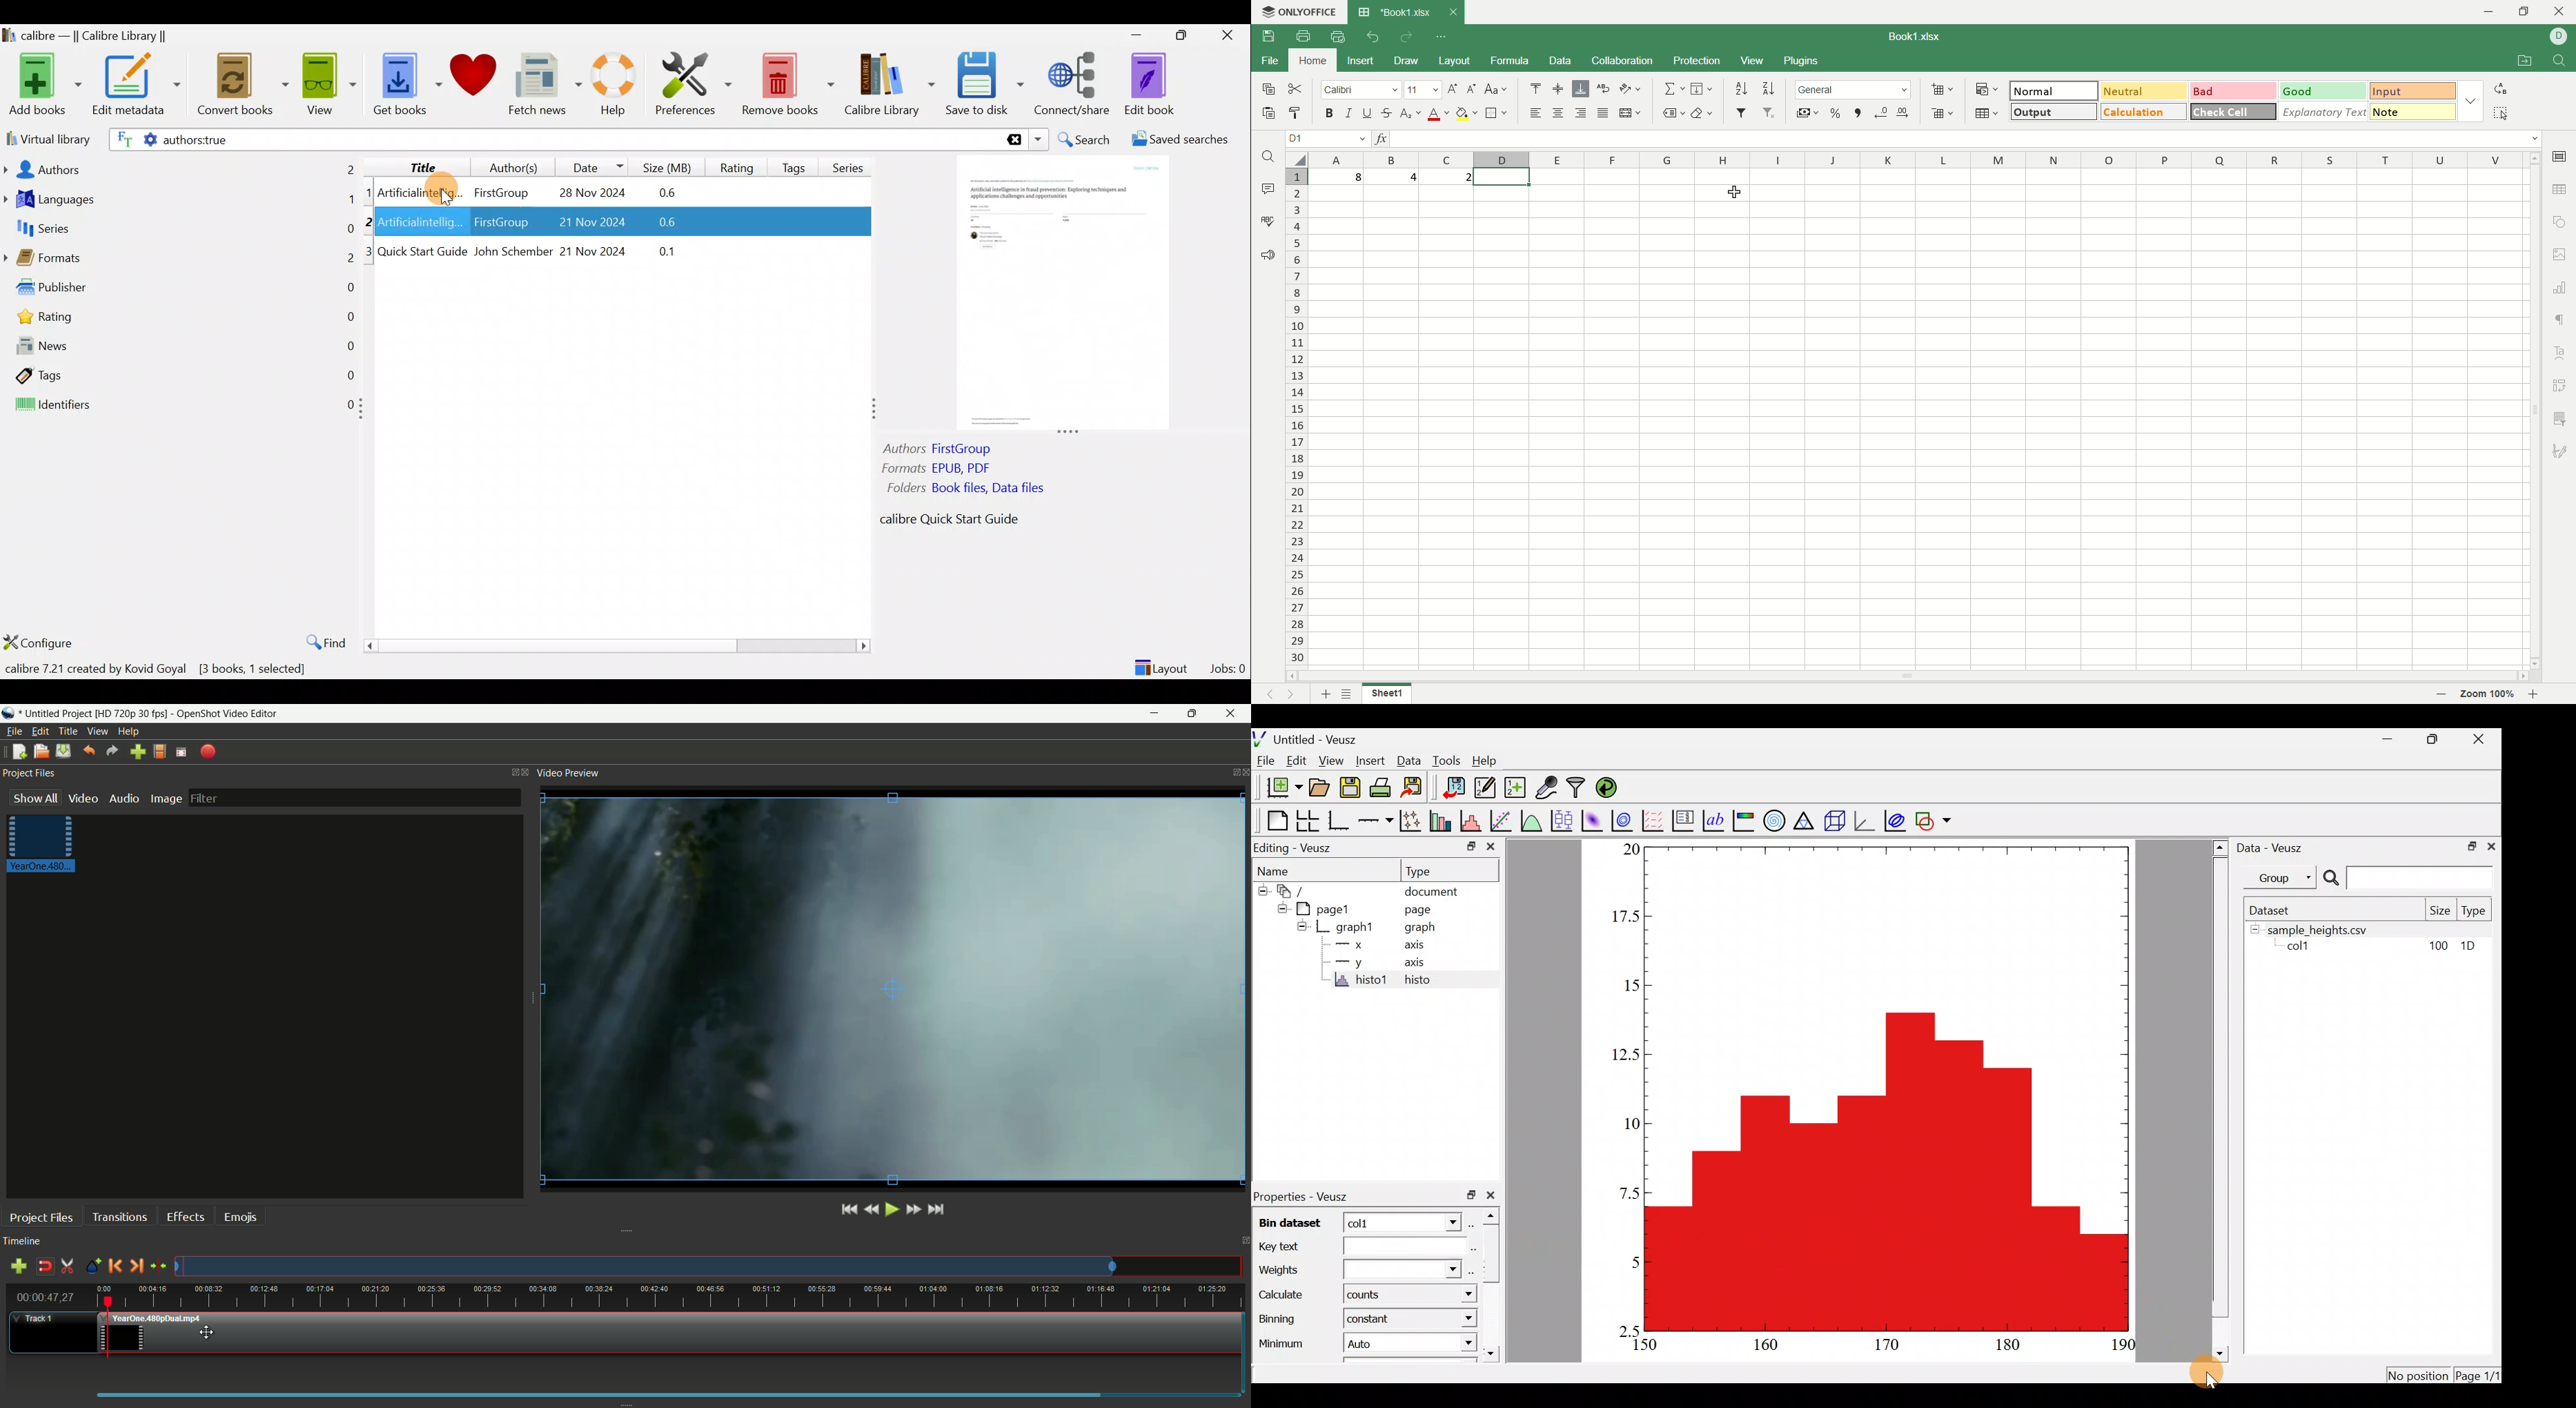 The width and height of the screenshot is (2576, 1428). Describe the element at coordinates (1273, 819) in the screenshot. I see `Blank page` at that location.